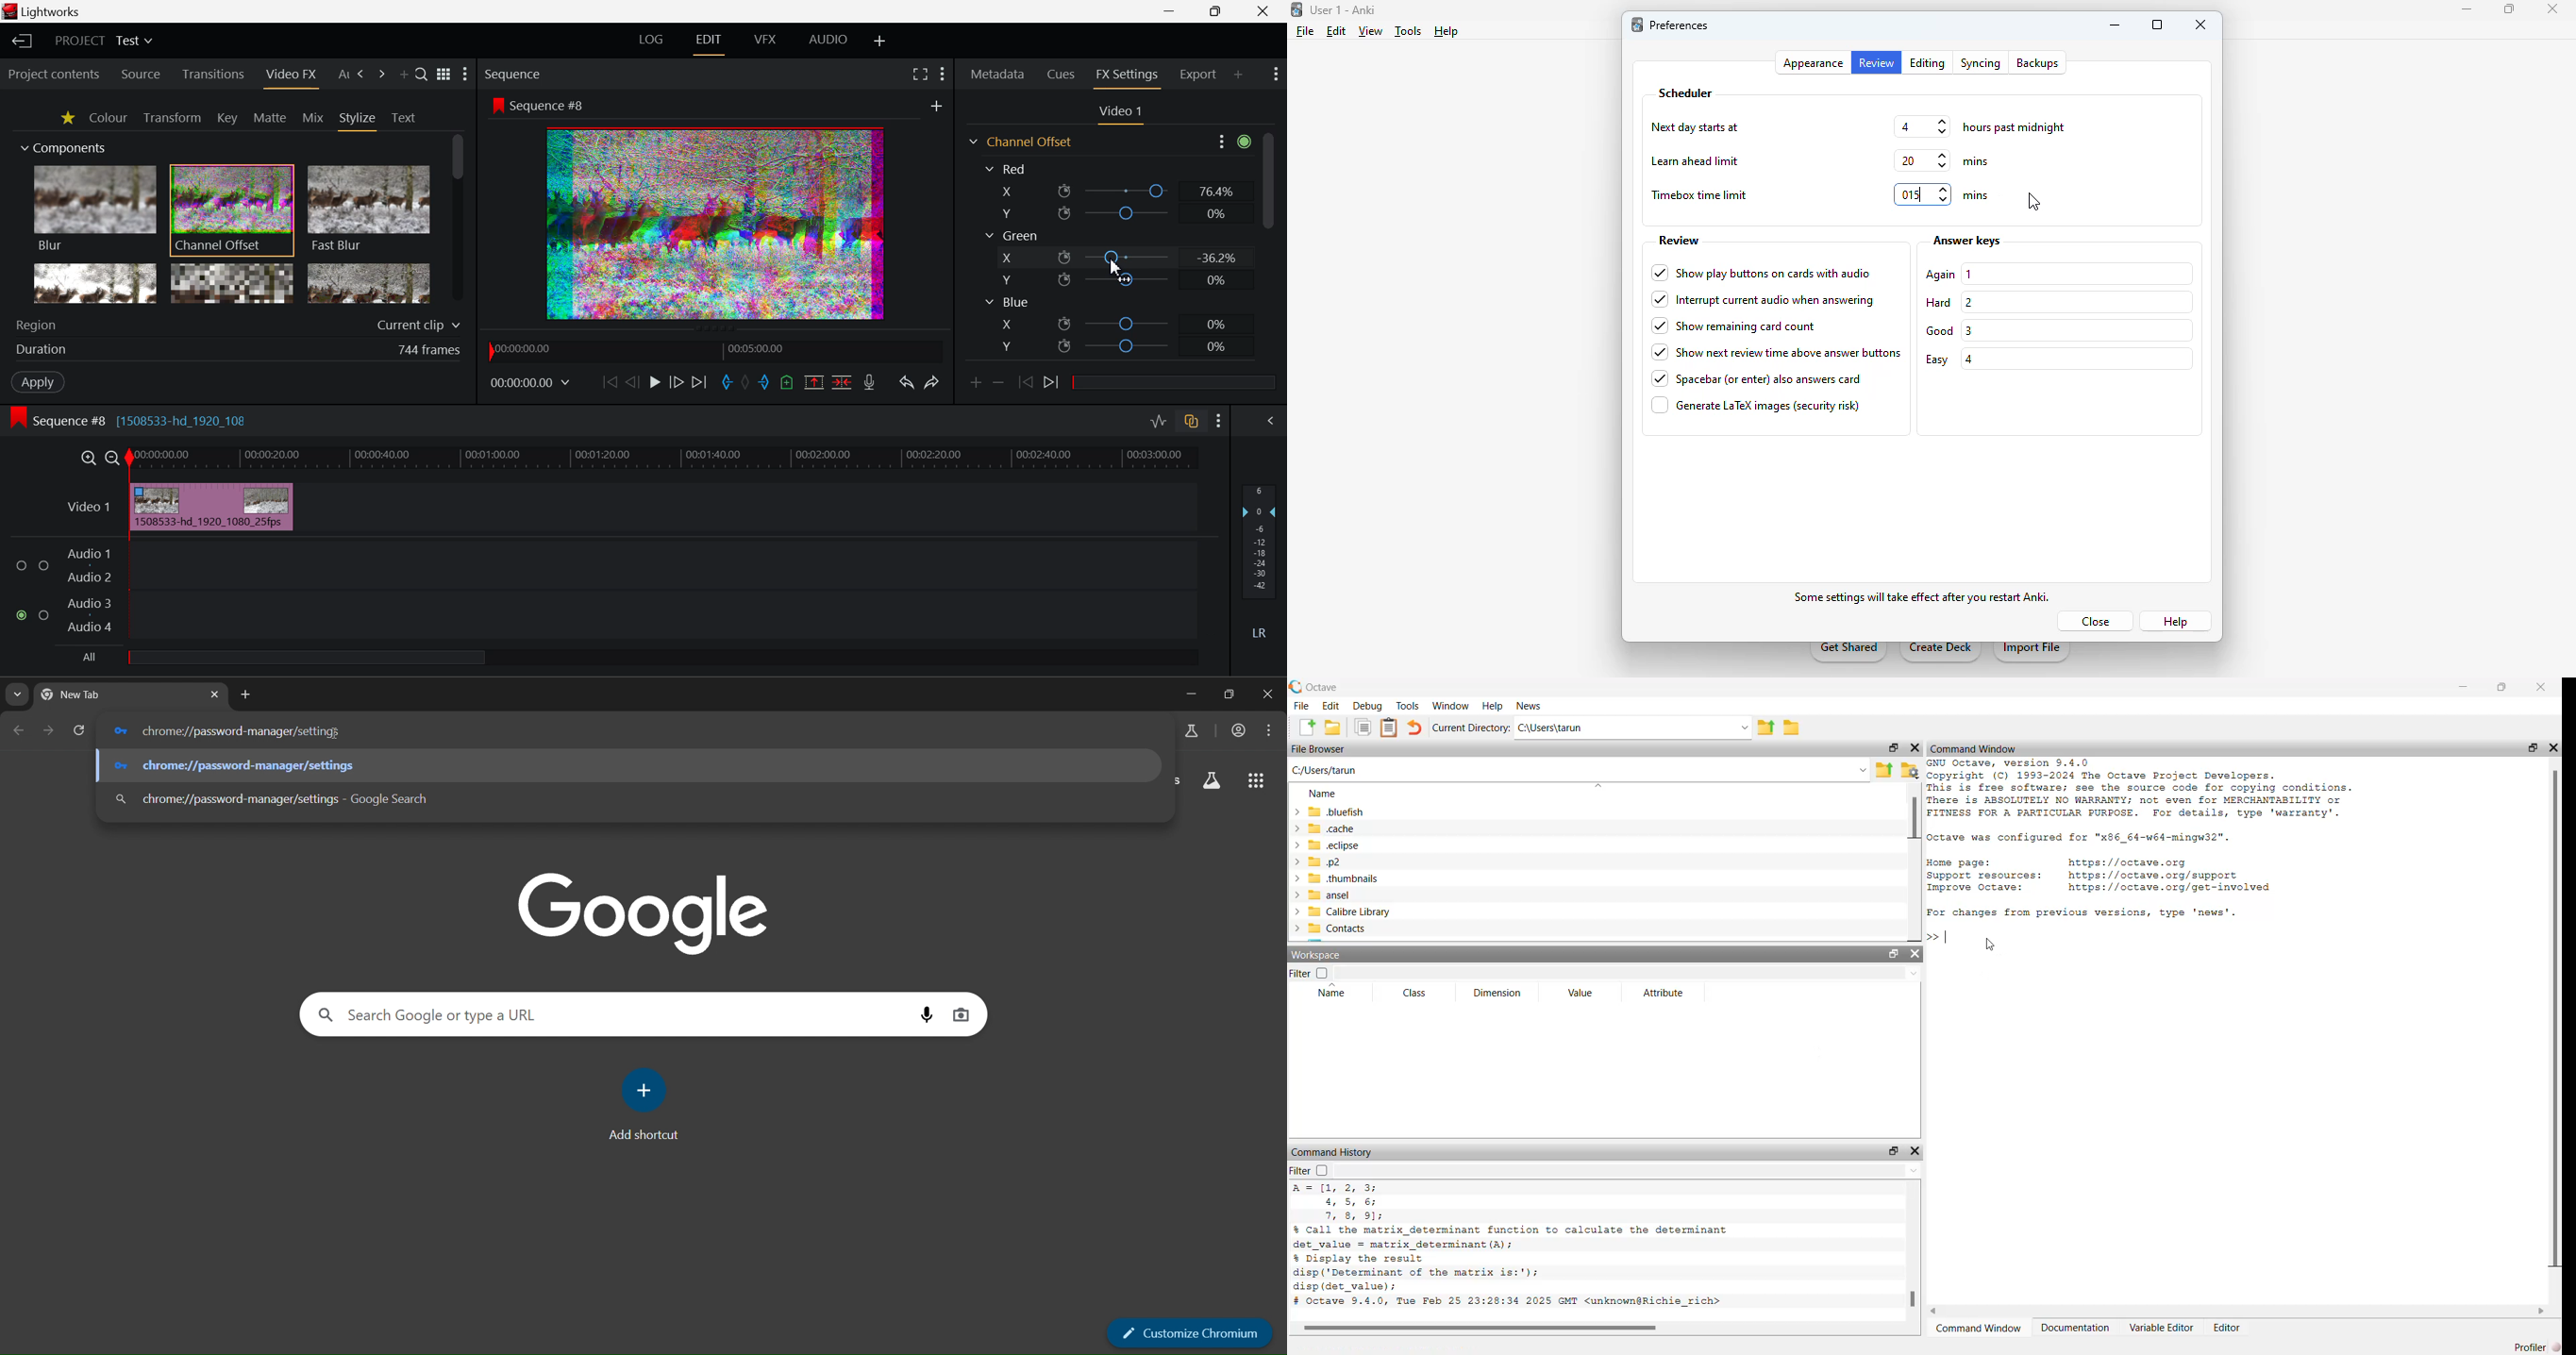  What do you see at coordinates (1257, 780) in the screenshot?
I see `google apps` at bounding box center [1257, 780].